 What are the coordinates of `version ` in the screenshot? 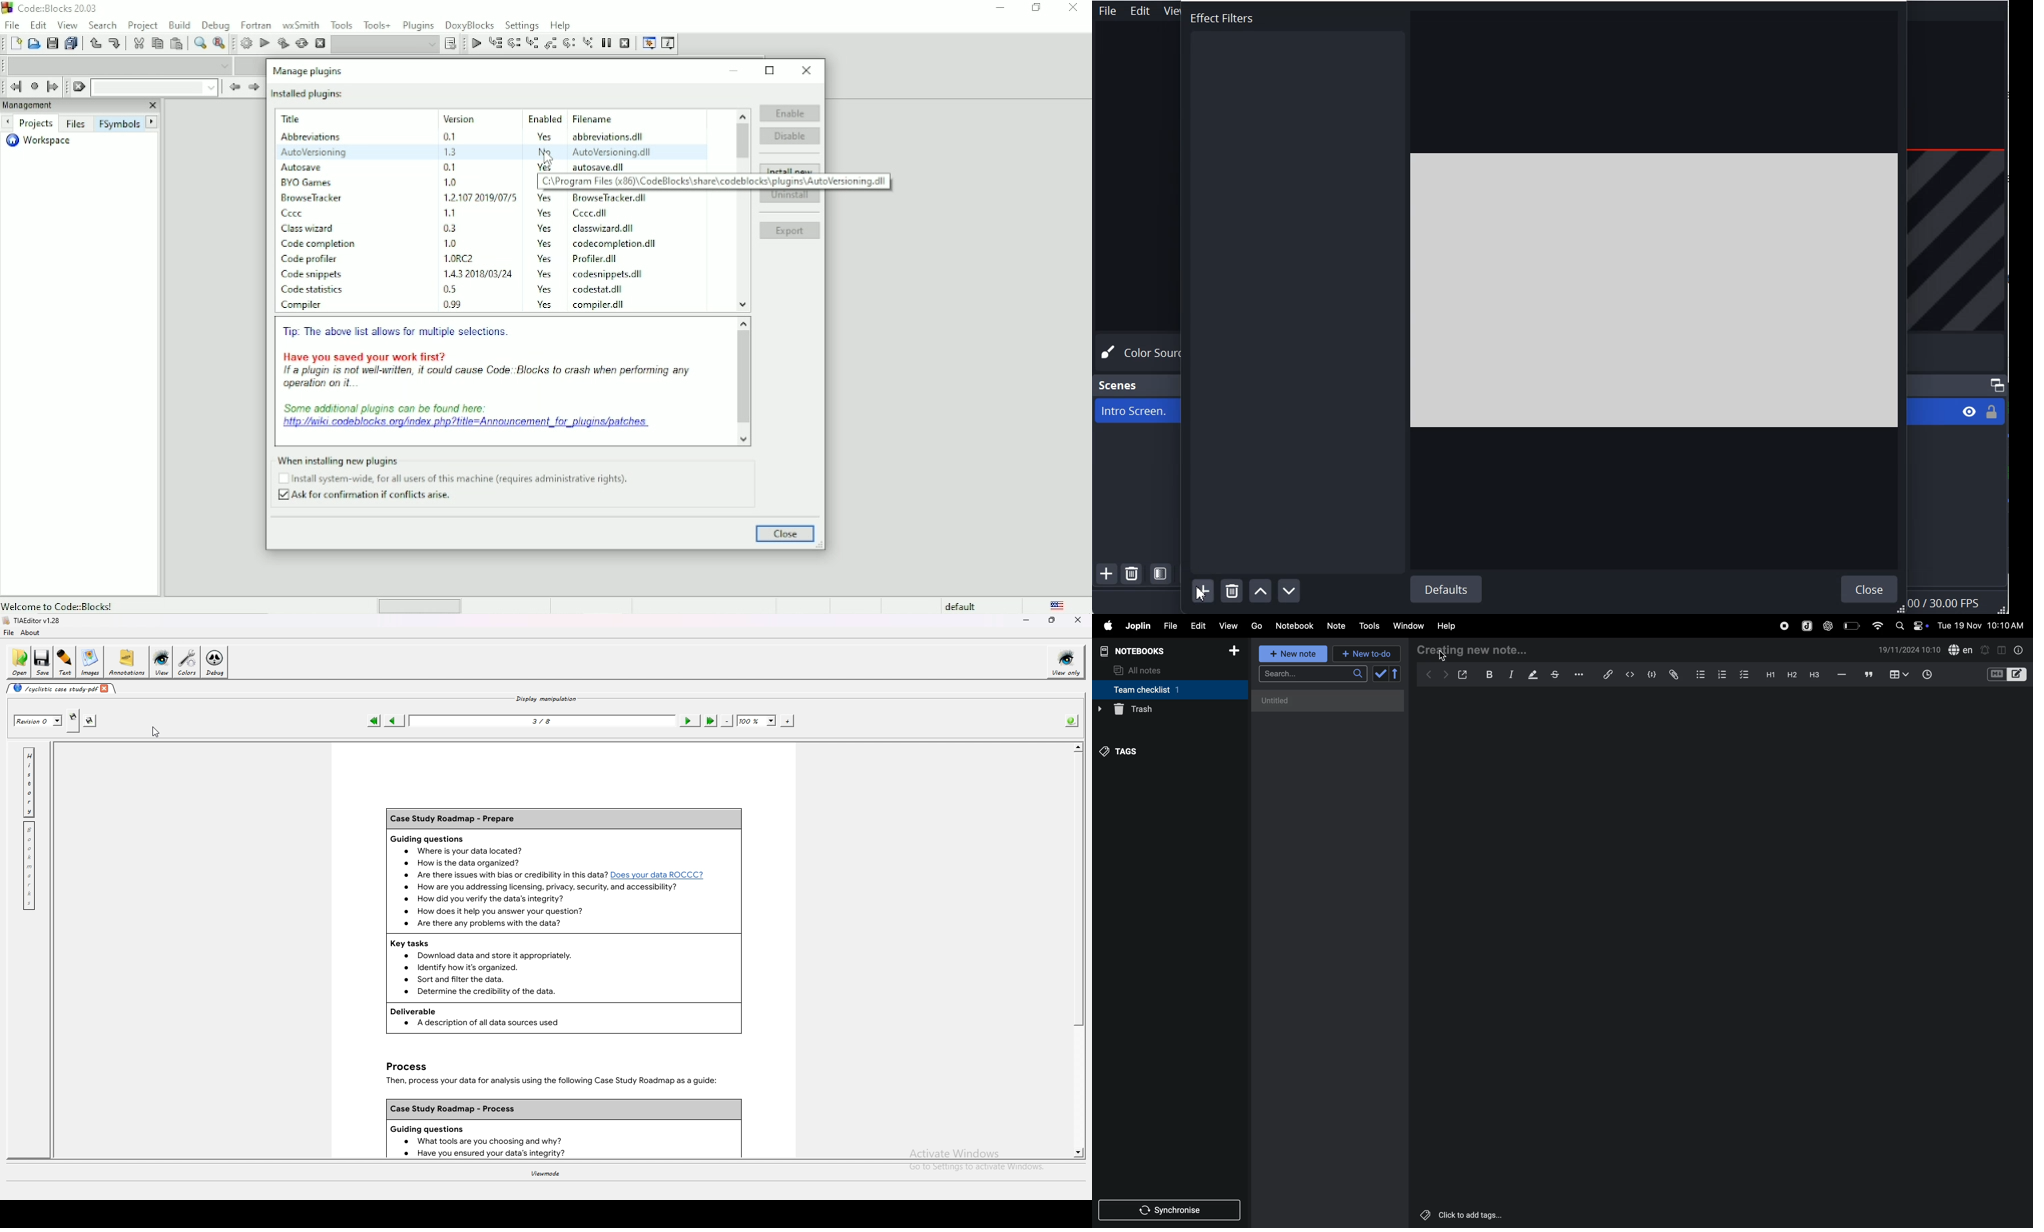 It's located at (450, 182).